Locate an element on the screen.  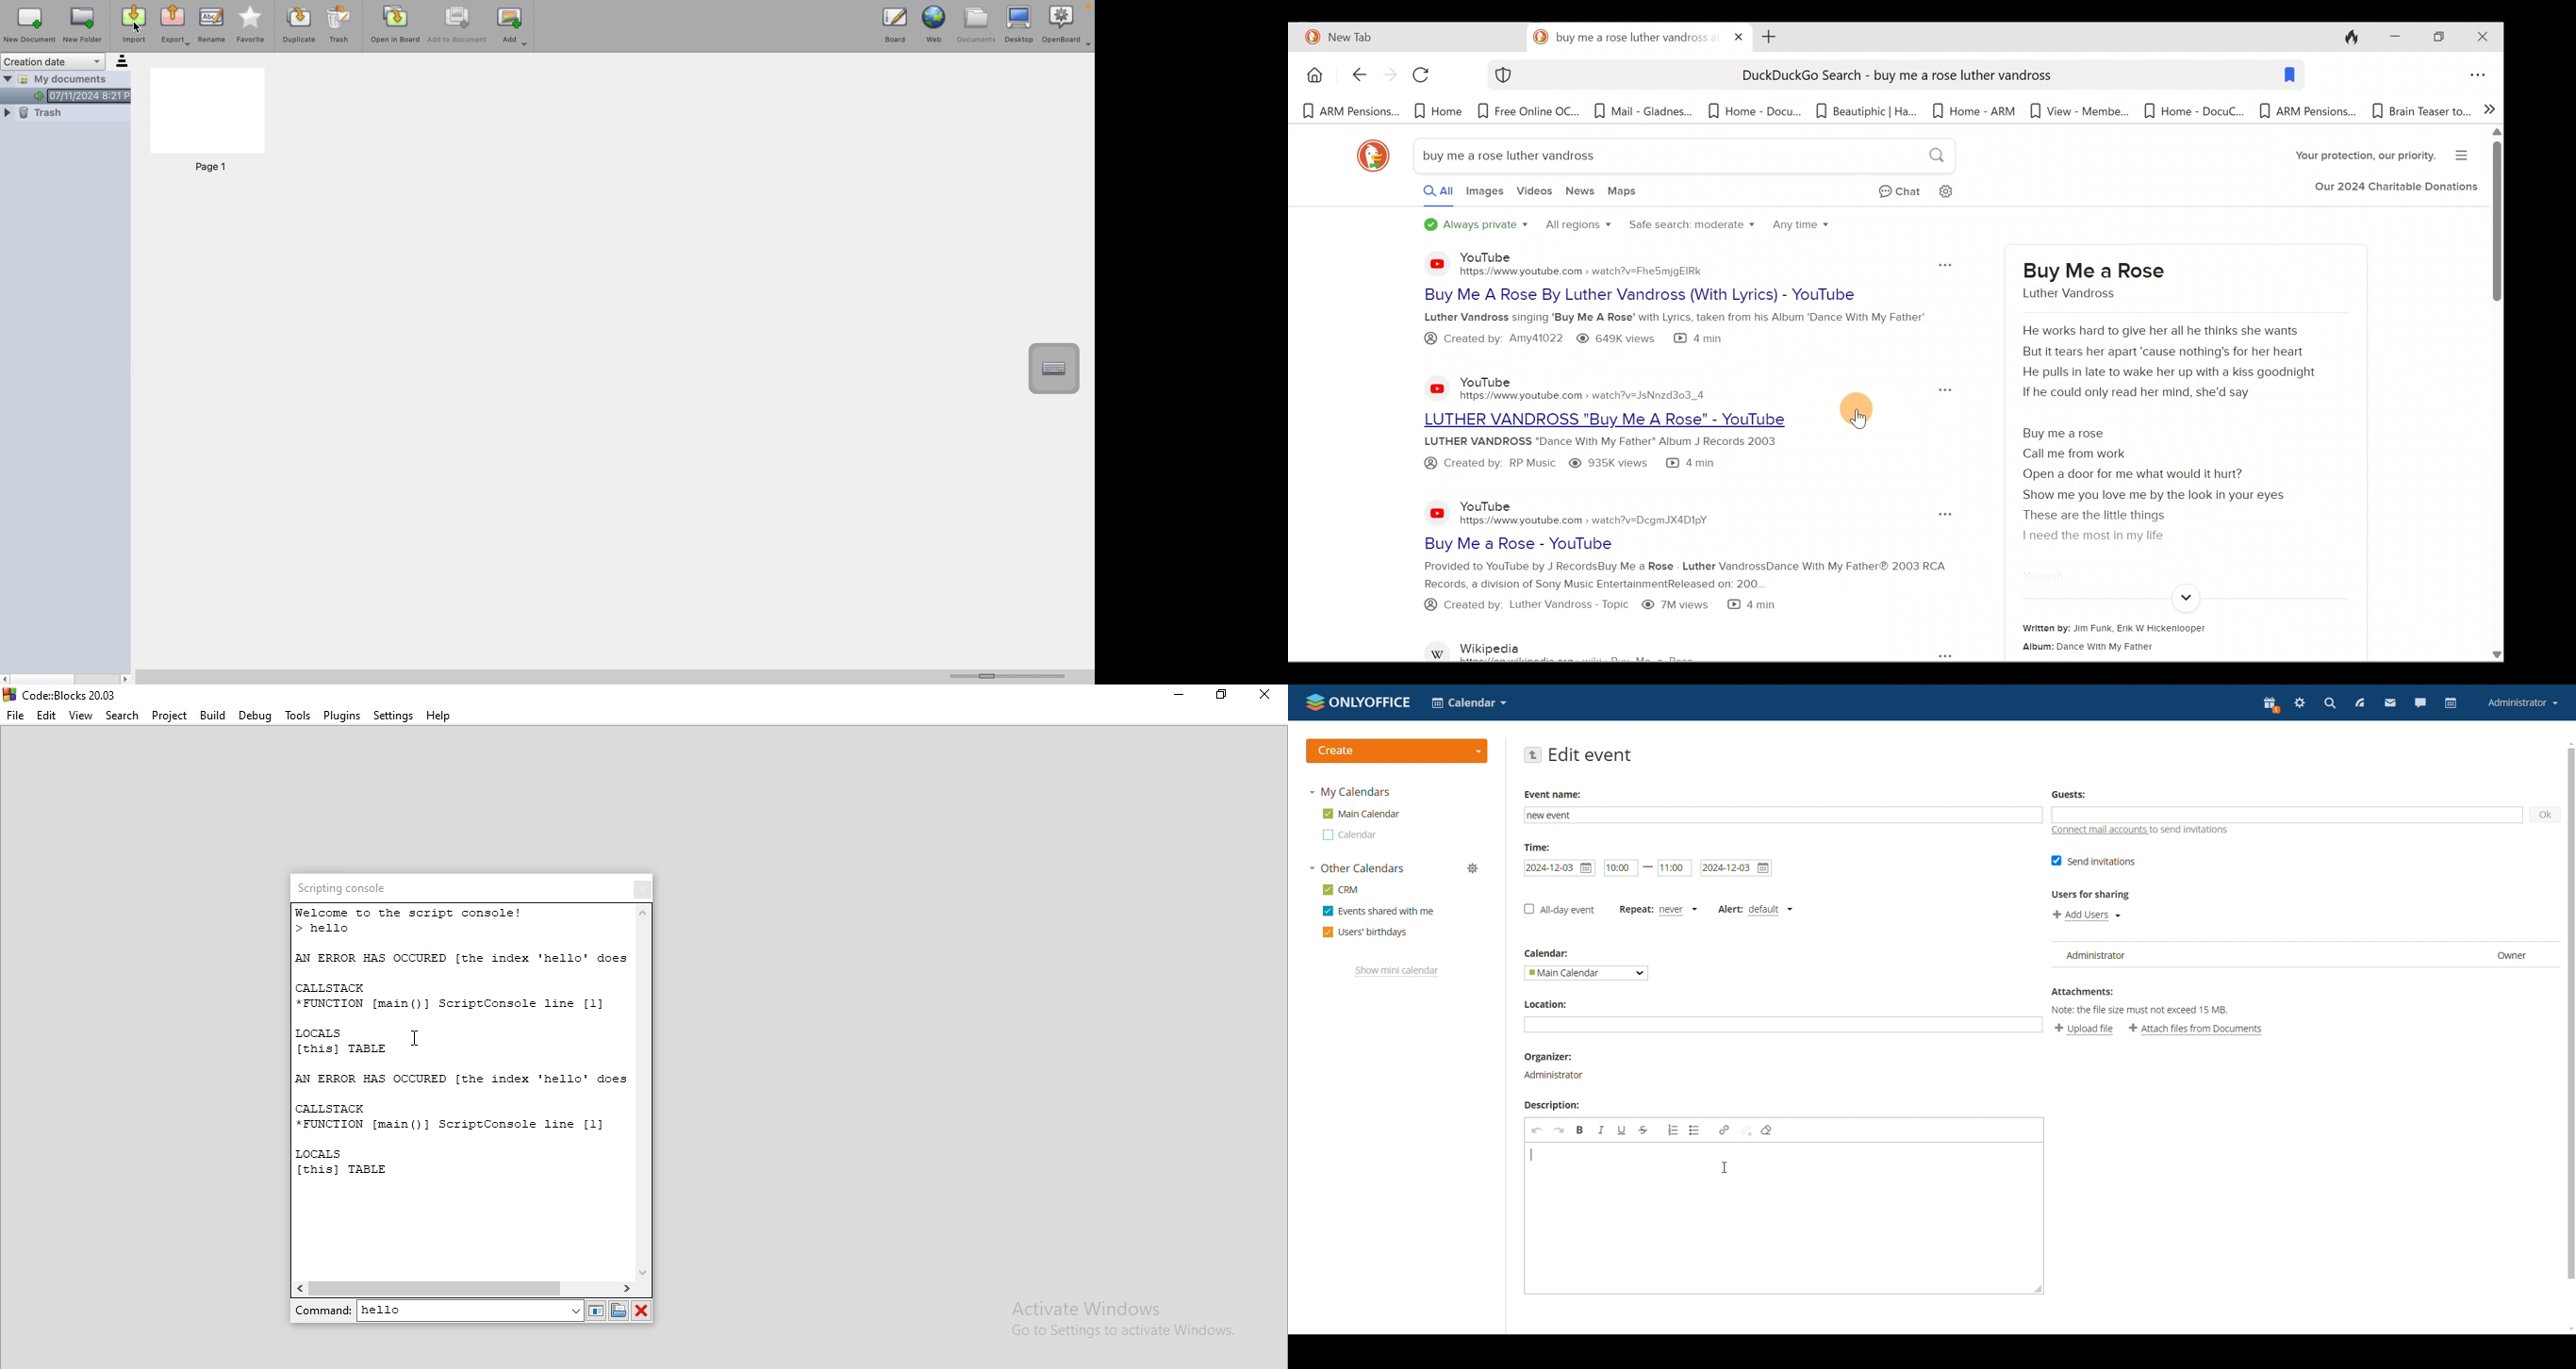
account is located at coordinates (2523, 702).